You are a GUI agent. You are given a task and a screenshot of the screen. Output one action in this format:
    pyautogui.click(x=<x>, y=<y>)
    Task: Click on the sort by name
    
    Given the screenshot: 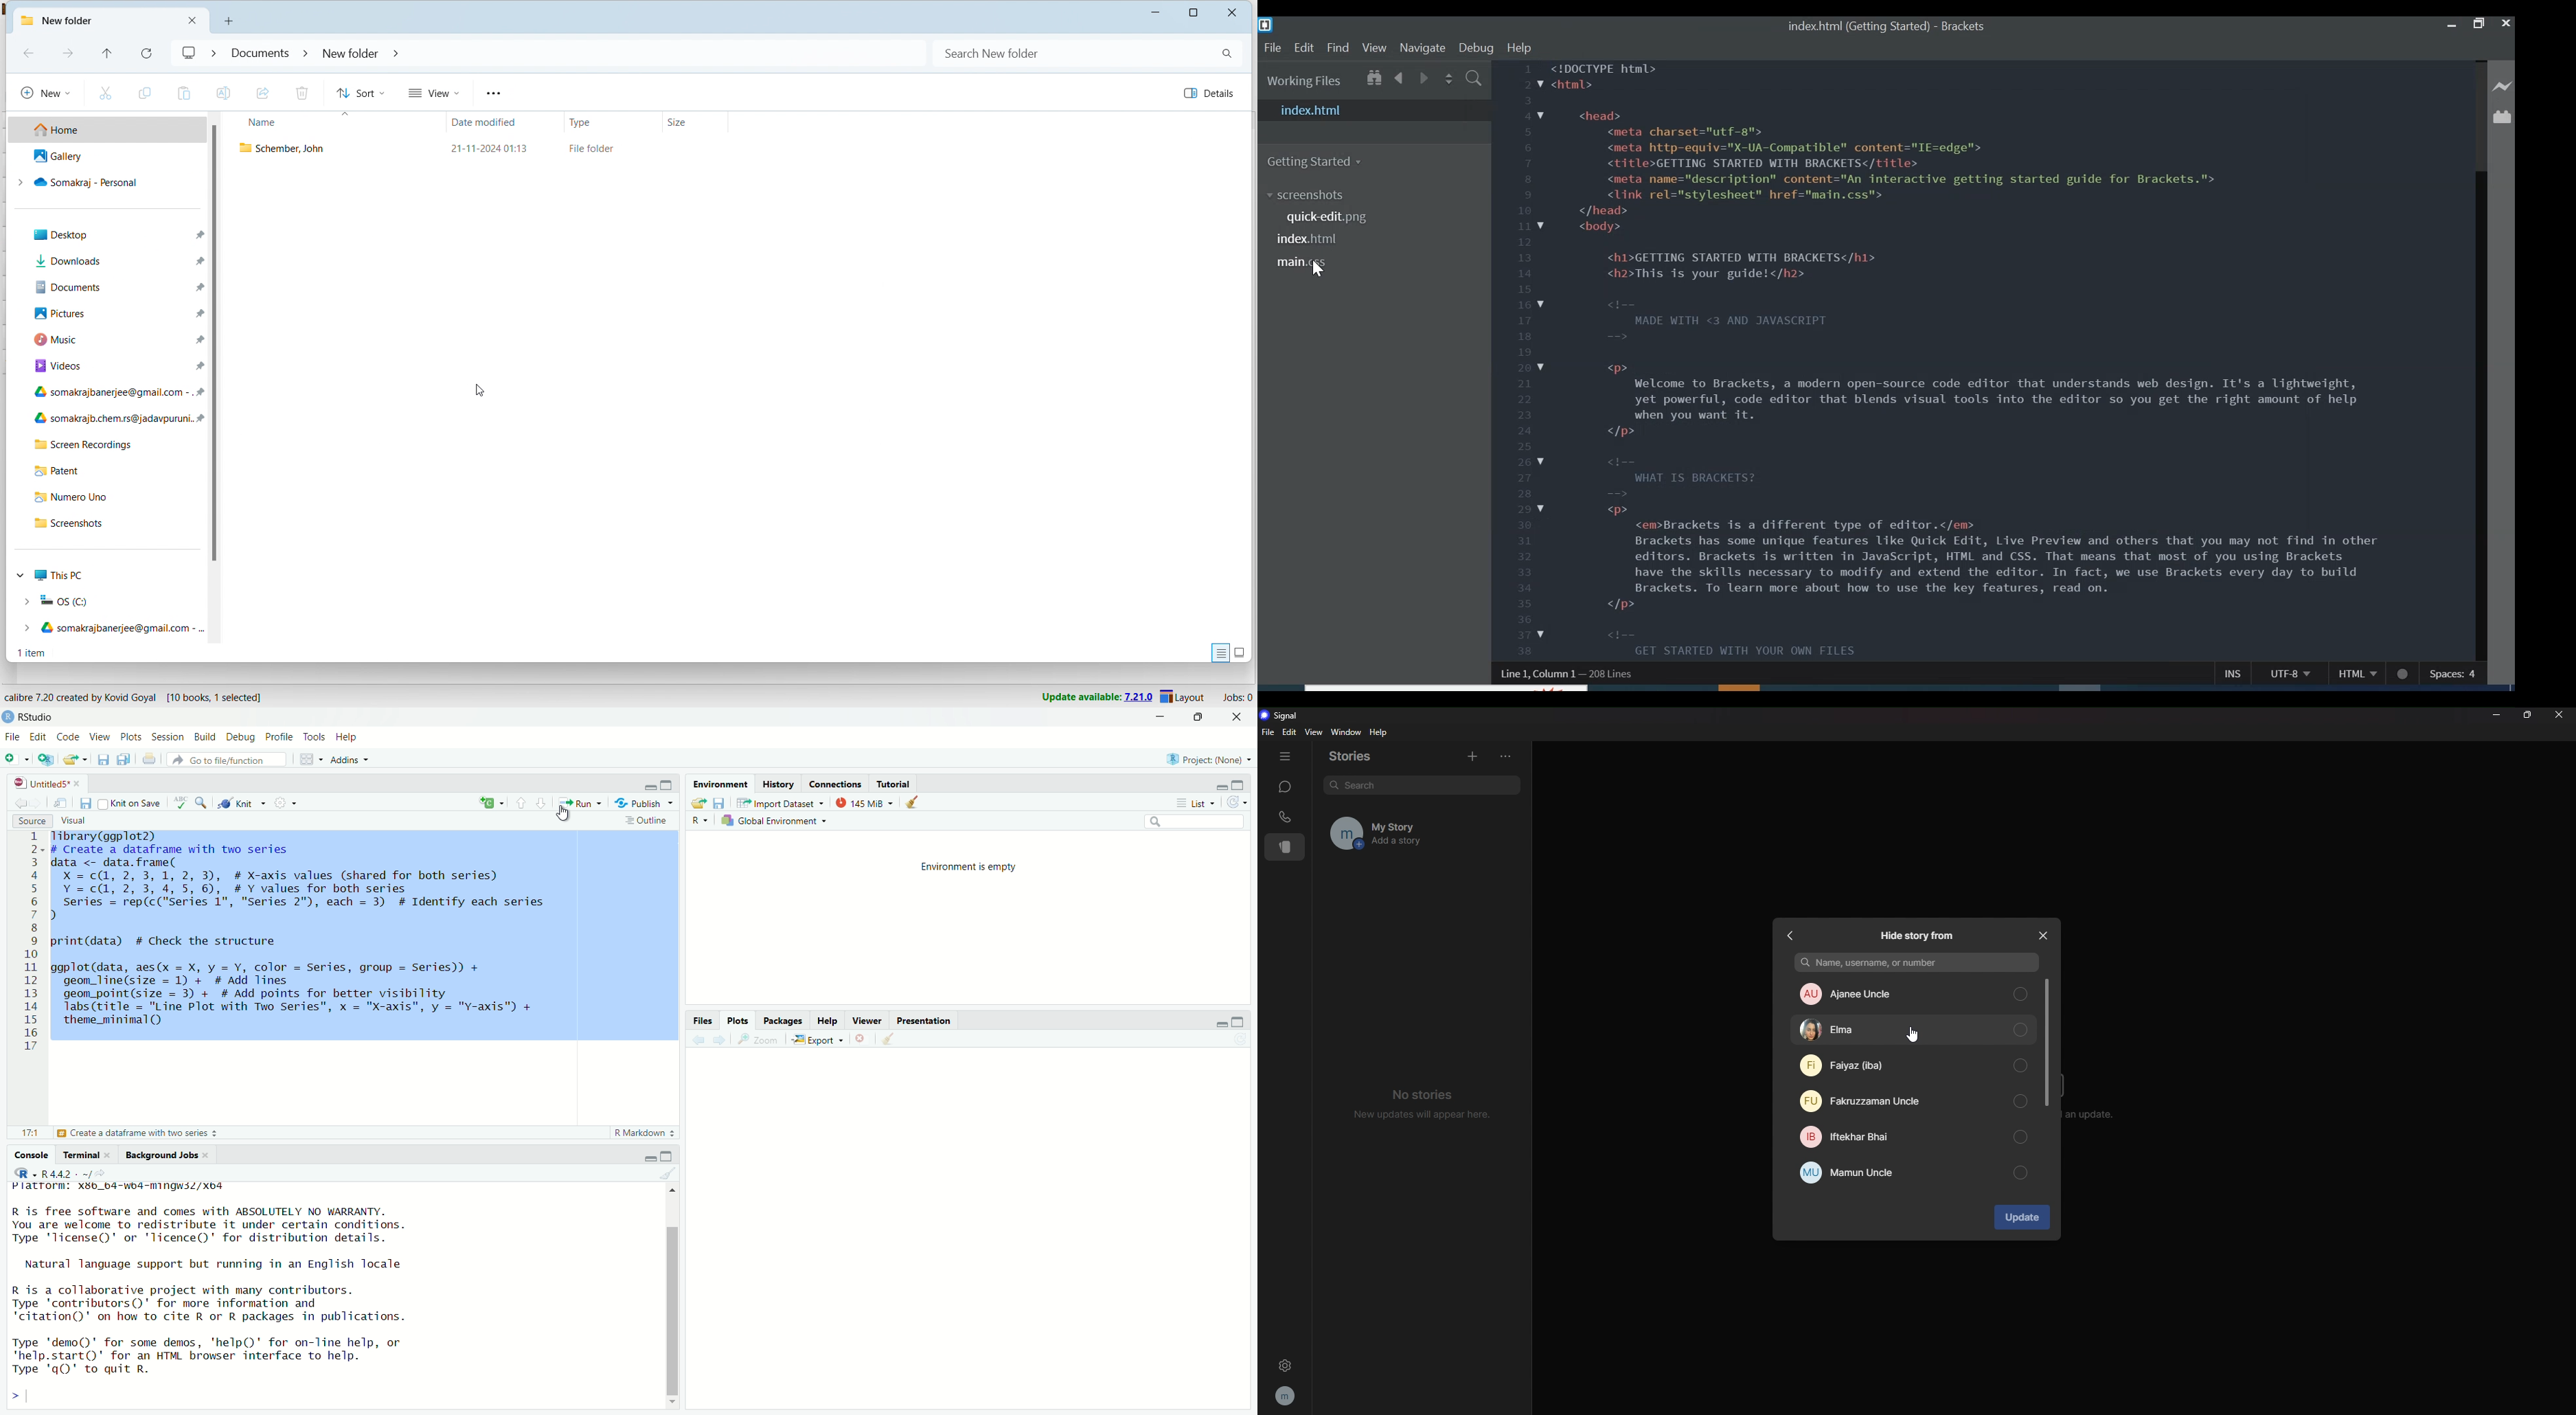 What is the action you would take?
    pyautogui.click(x=329, y=123)
    